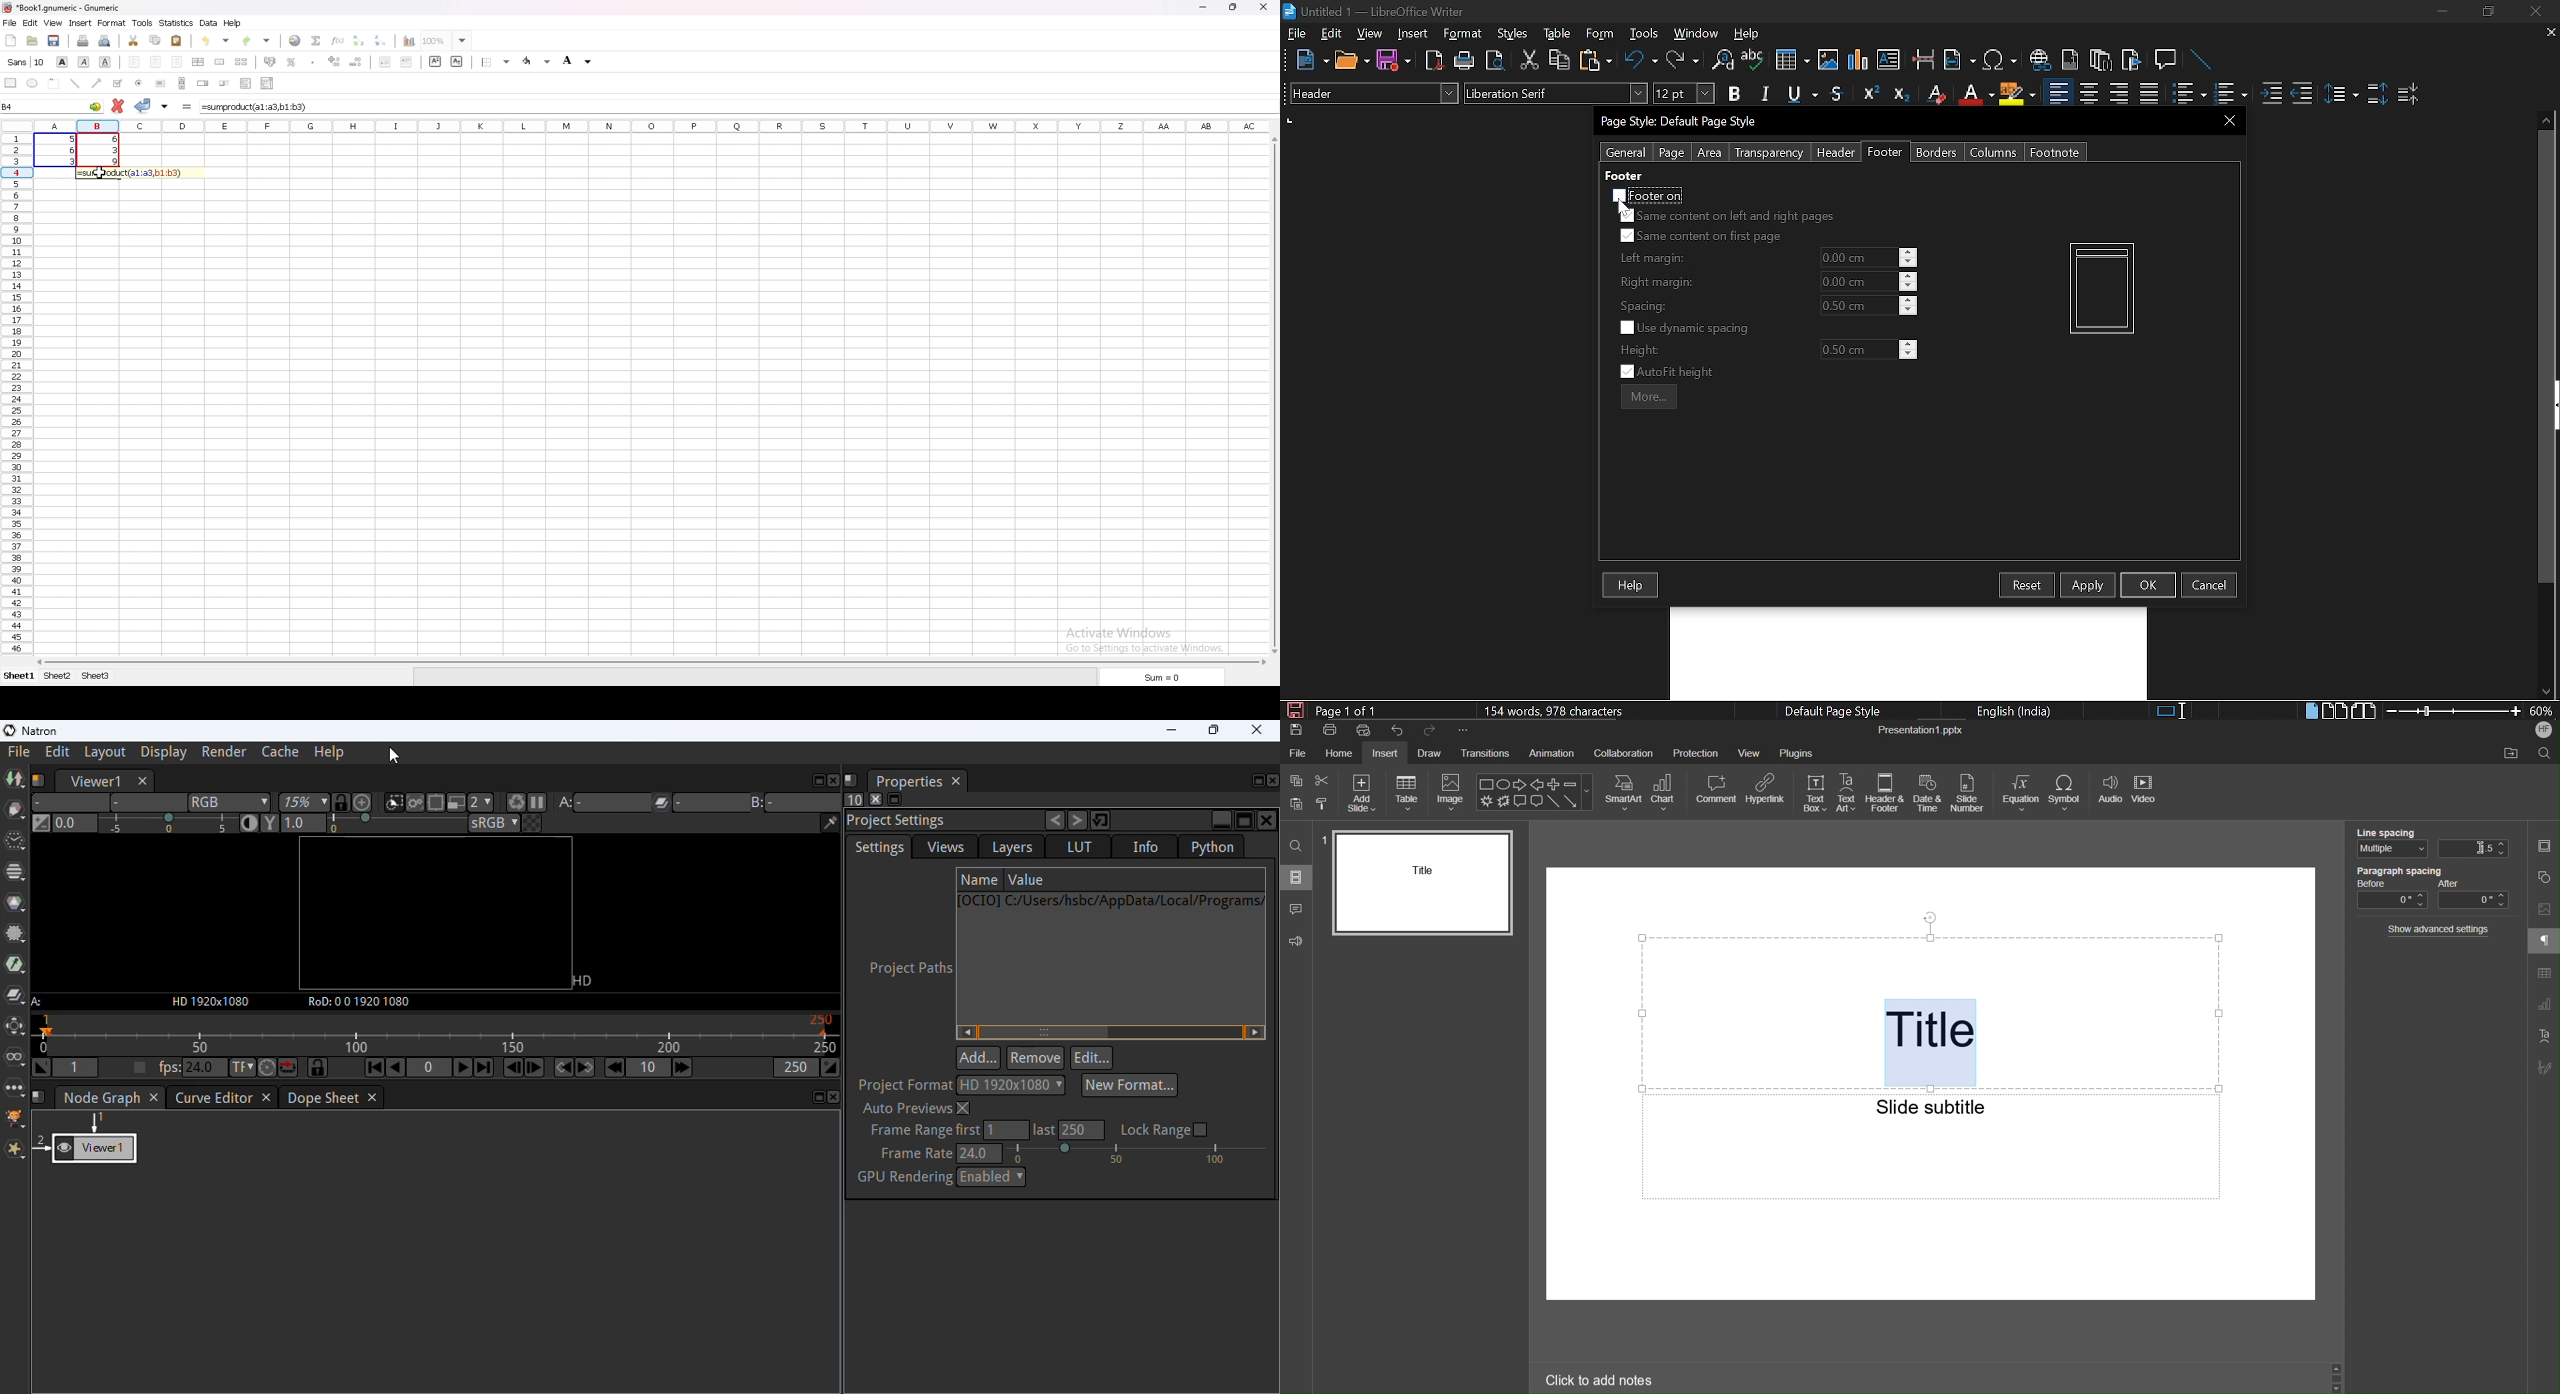 The width and height of the screenshot is (2576, 1400). I want to click on summation, so click(316, 41).